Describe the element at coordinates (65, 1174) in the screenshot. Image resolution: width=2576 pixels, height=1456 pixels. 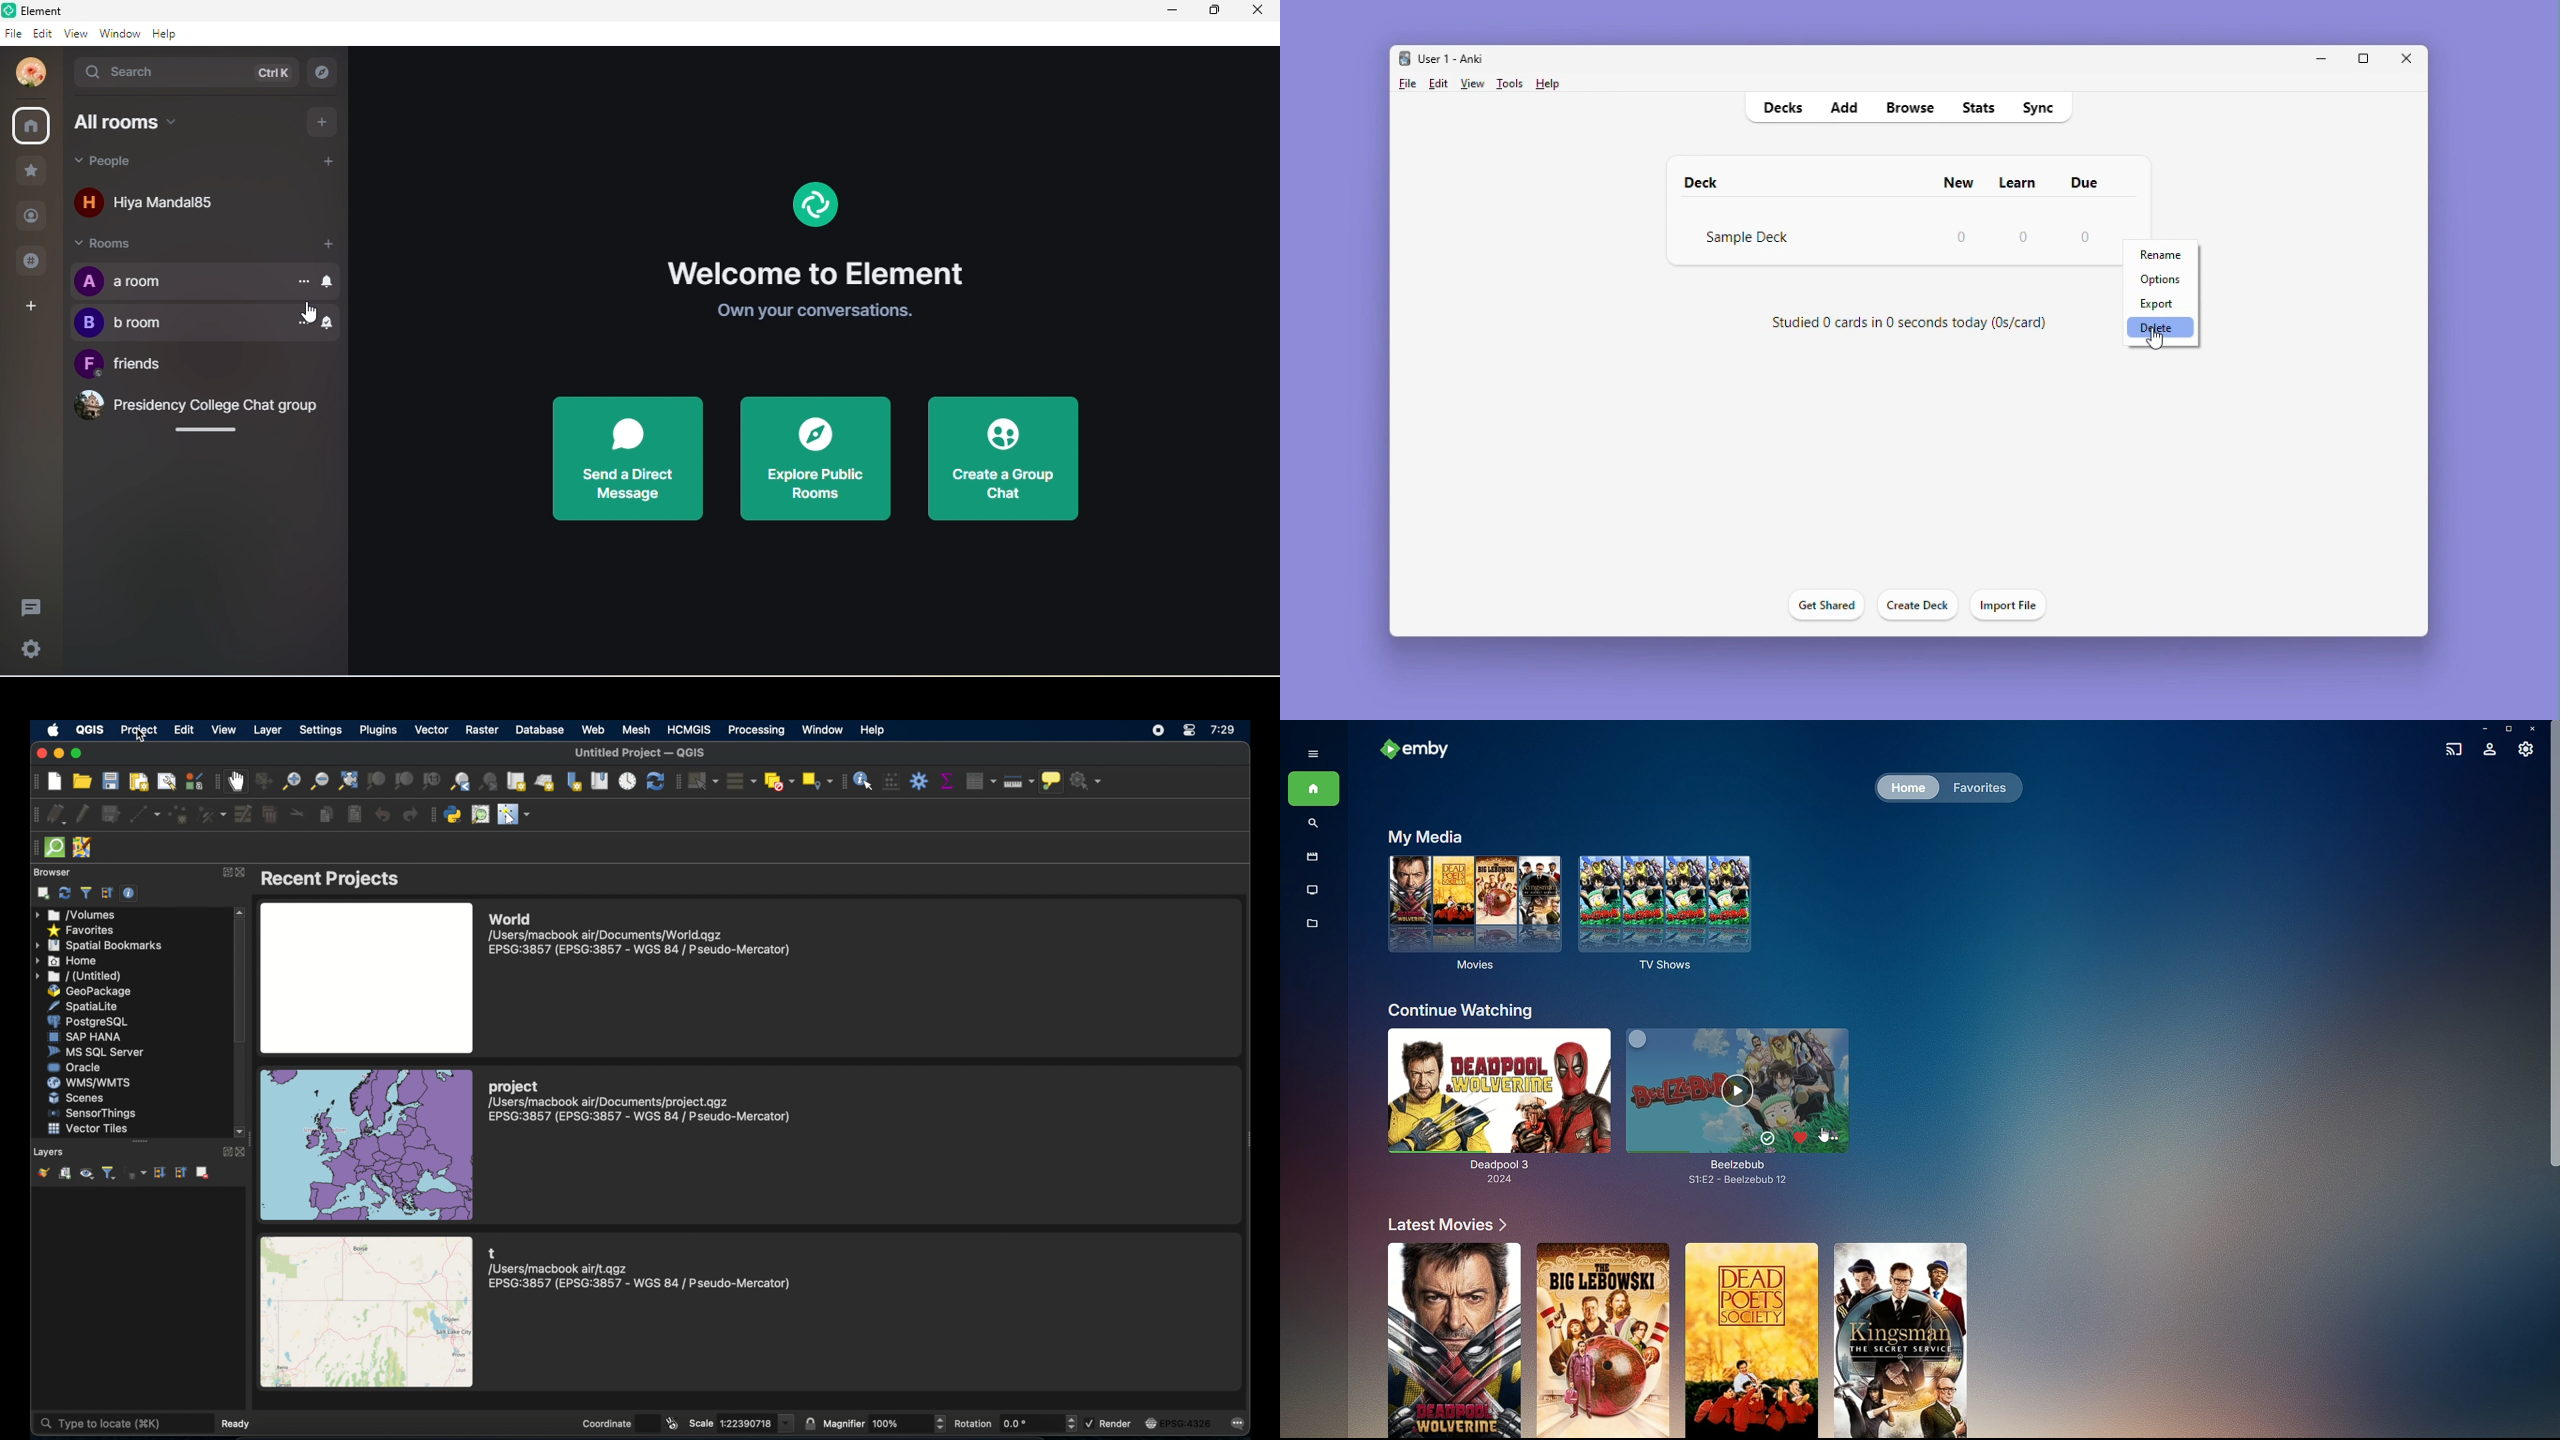
I see `add group` at that location.